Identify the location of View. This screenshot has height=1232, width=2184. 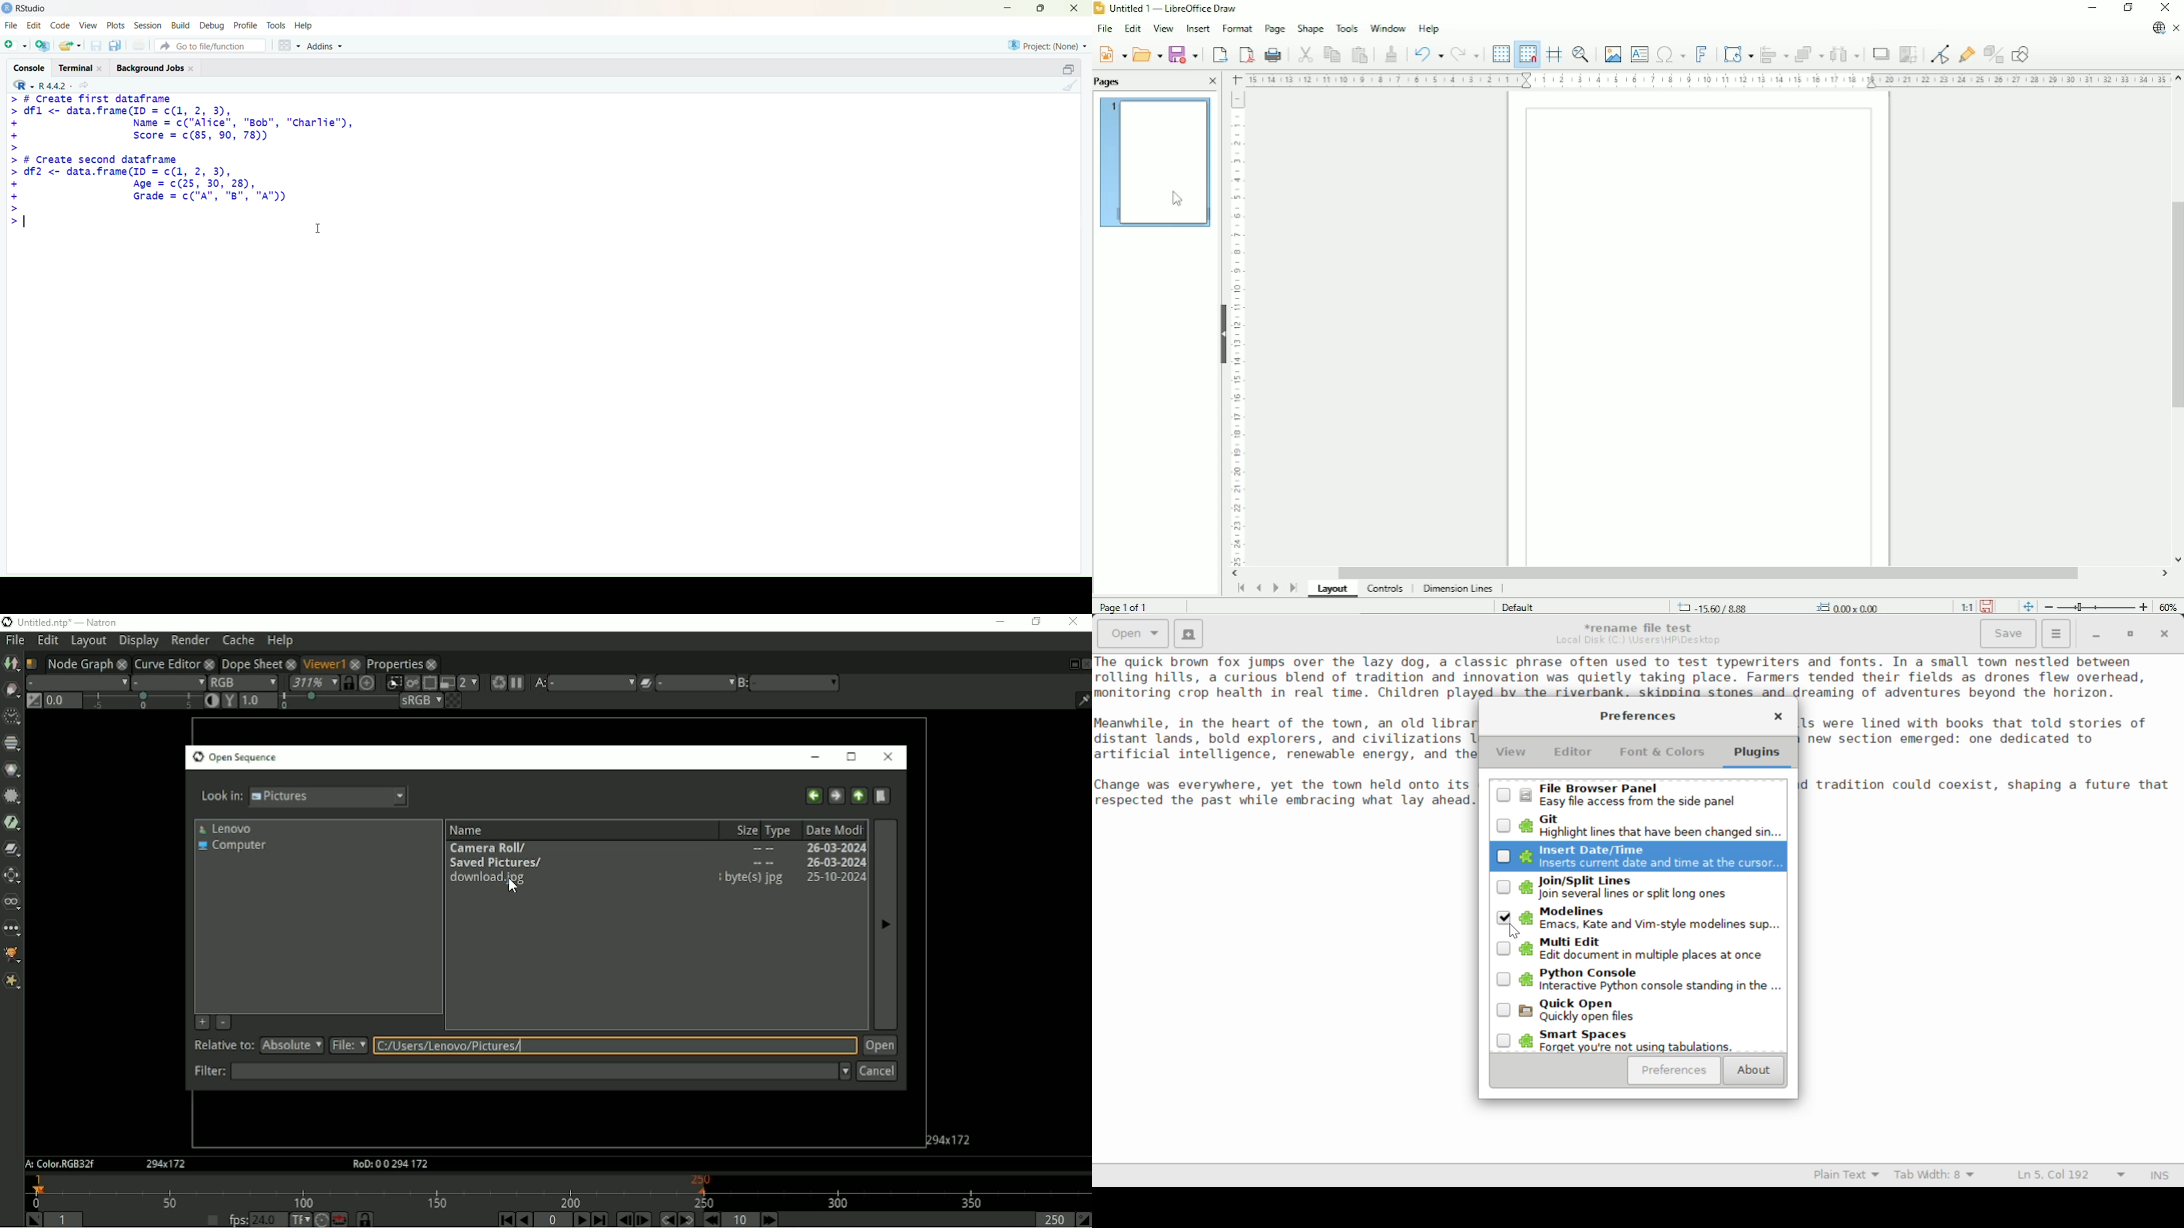
(89, 25).